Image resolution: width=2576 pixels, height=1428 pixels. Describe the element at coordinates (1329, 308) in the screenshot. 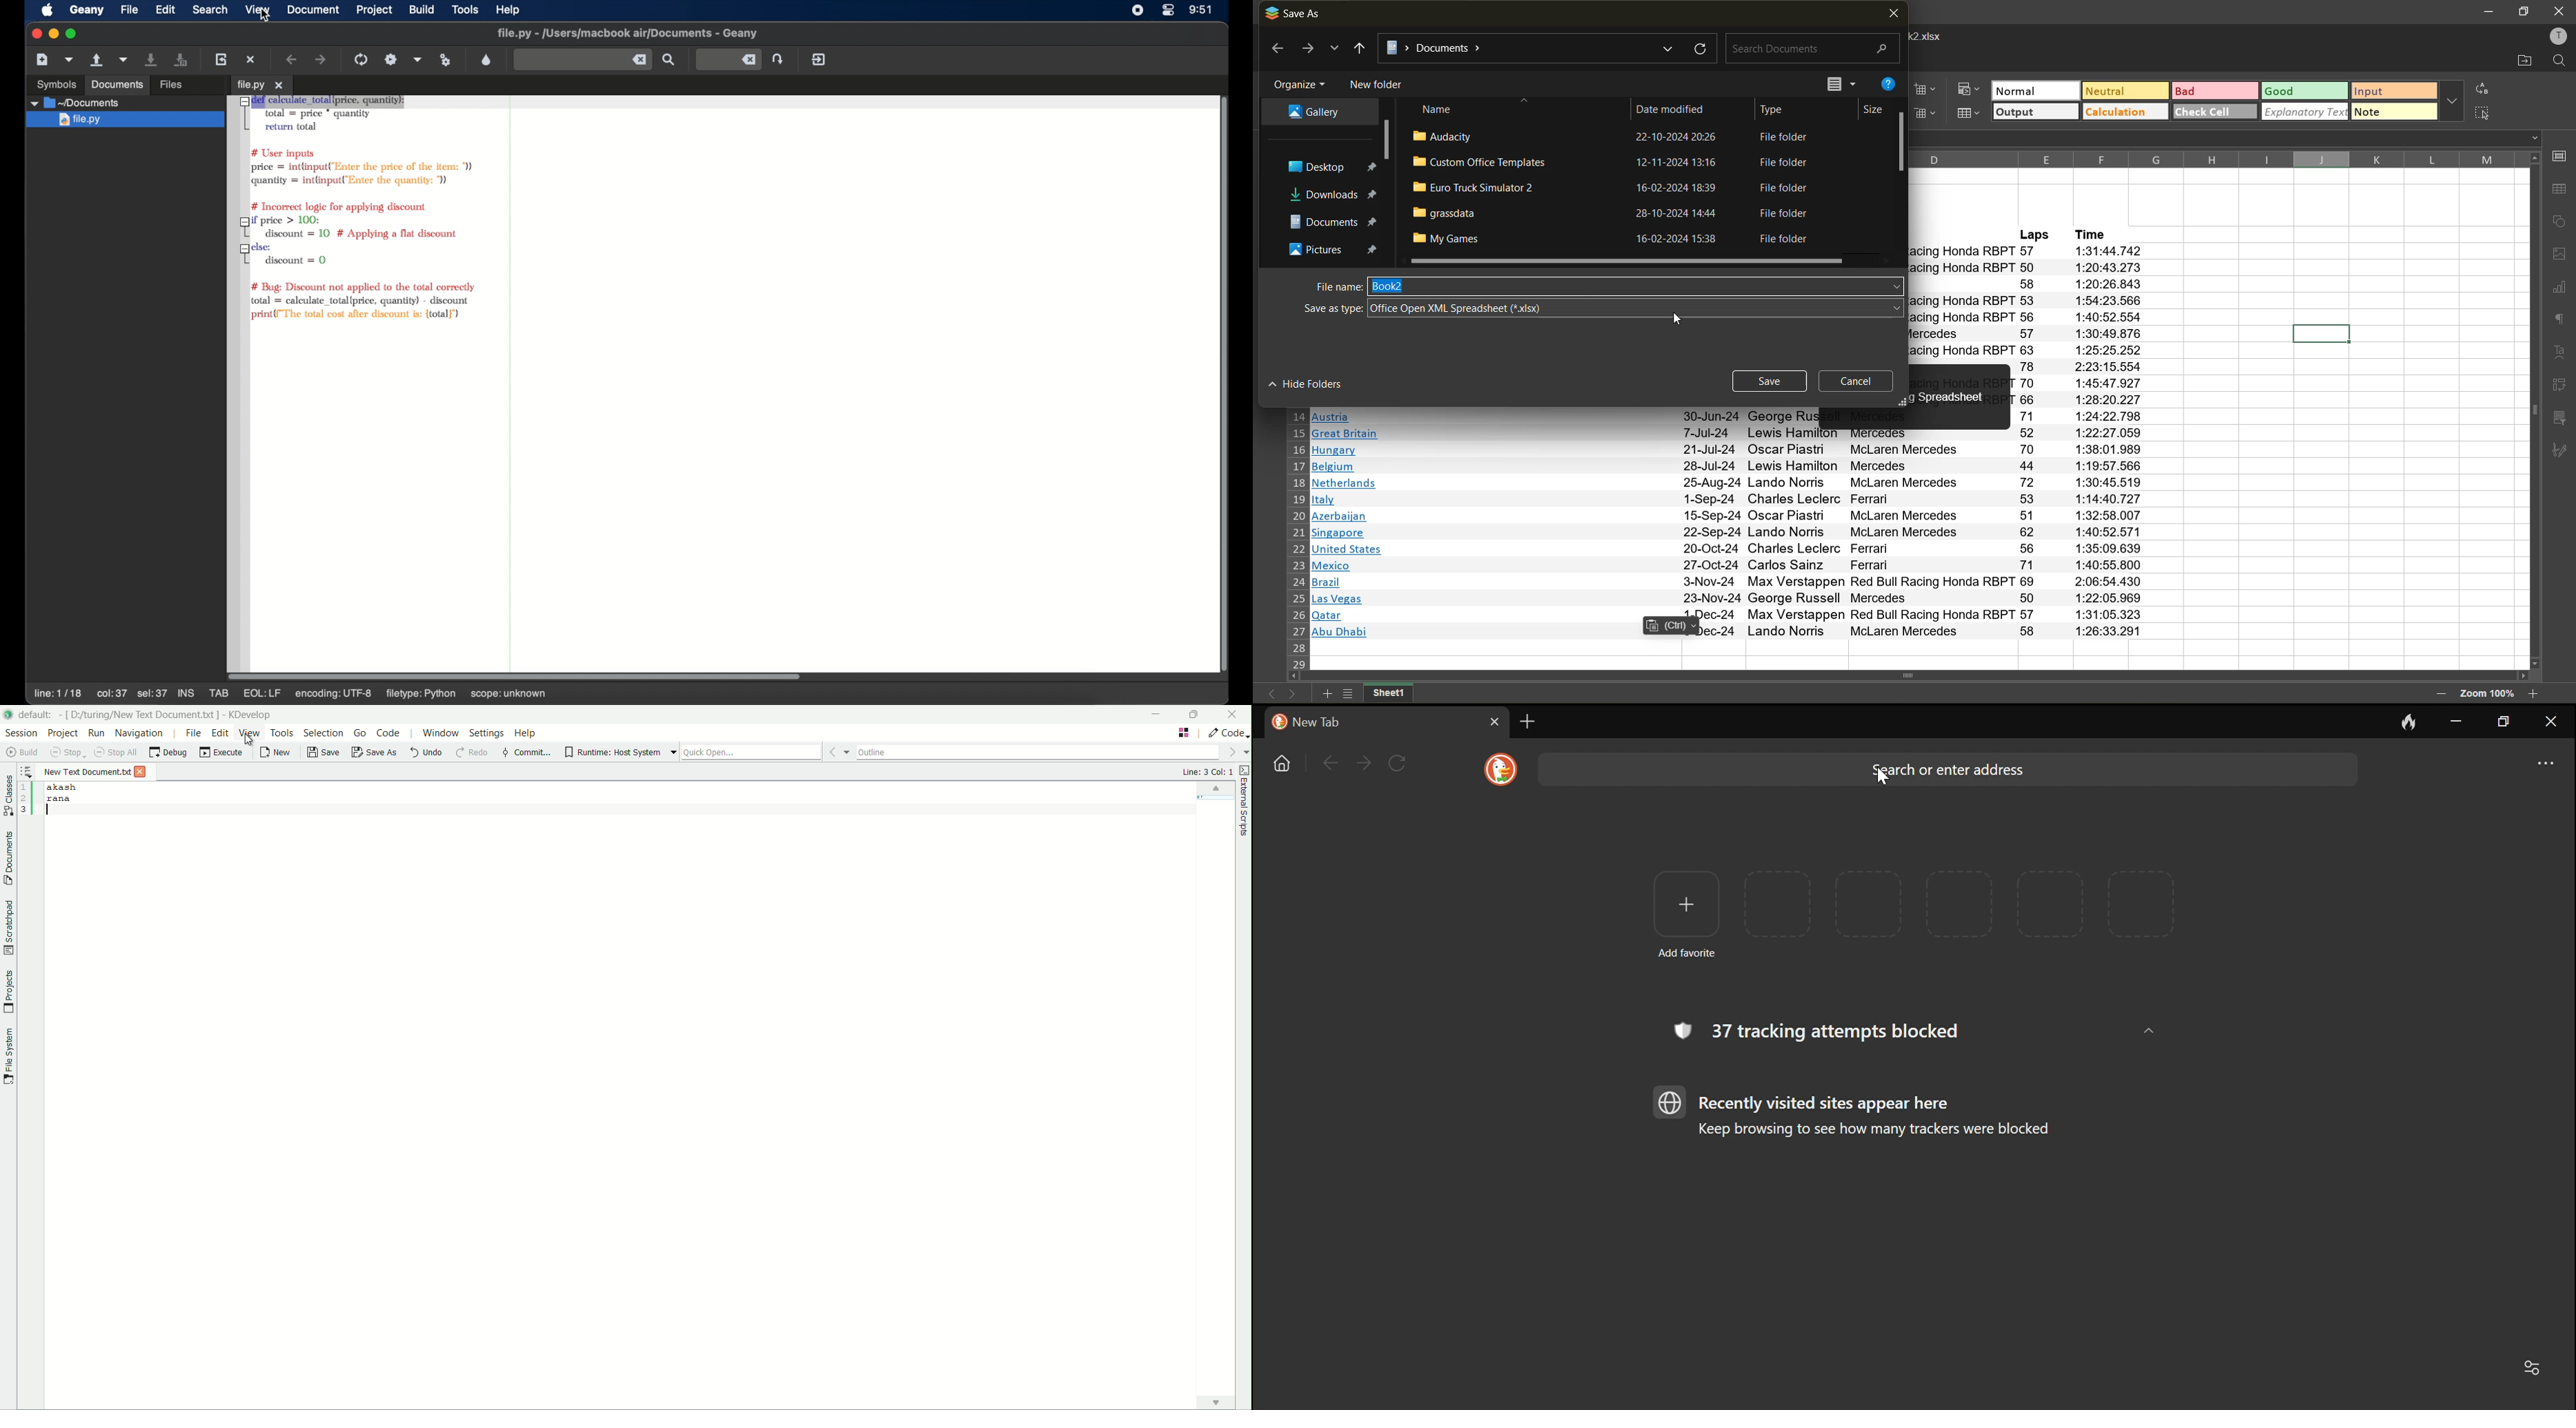

I see `save as type` at that location.